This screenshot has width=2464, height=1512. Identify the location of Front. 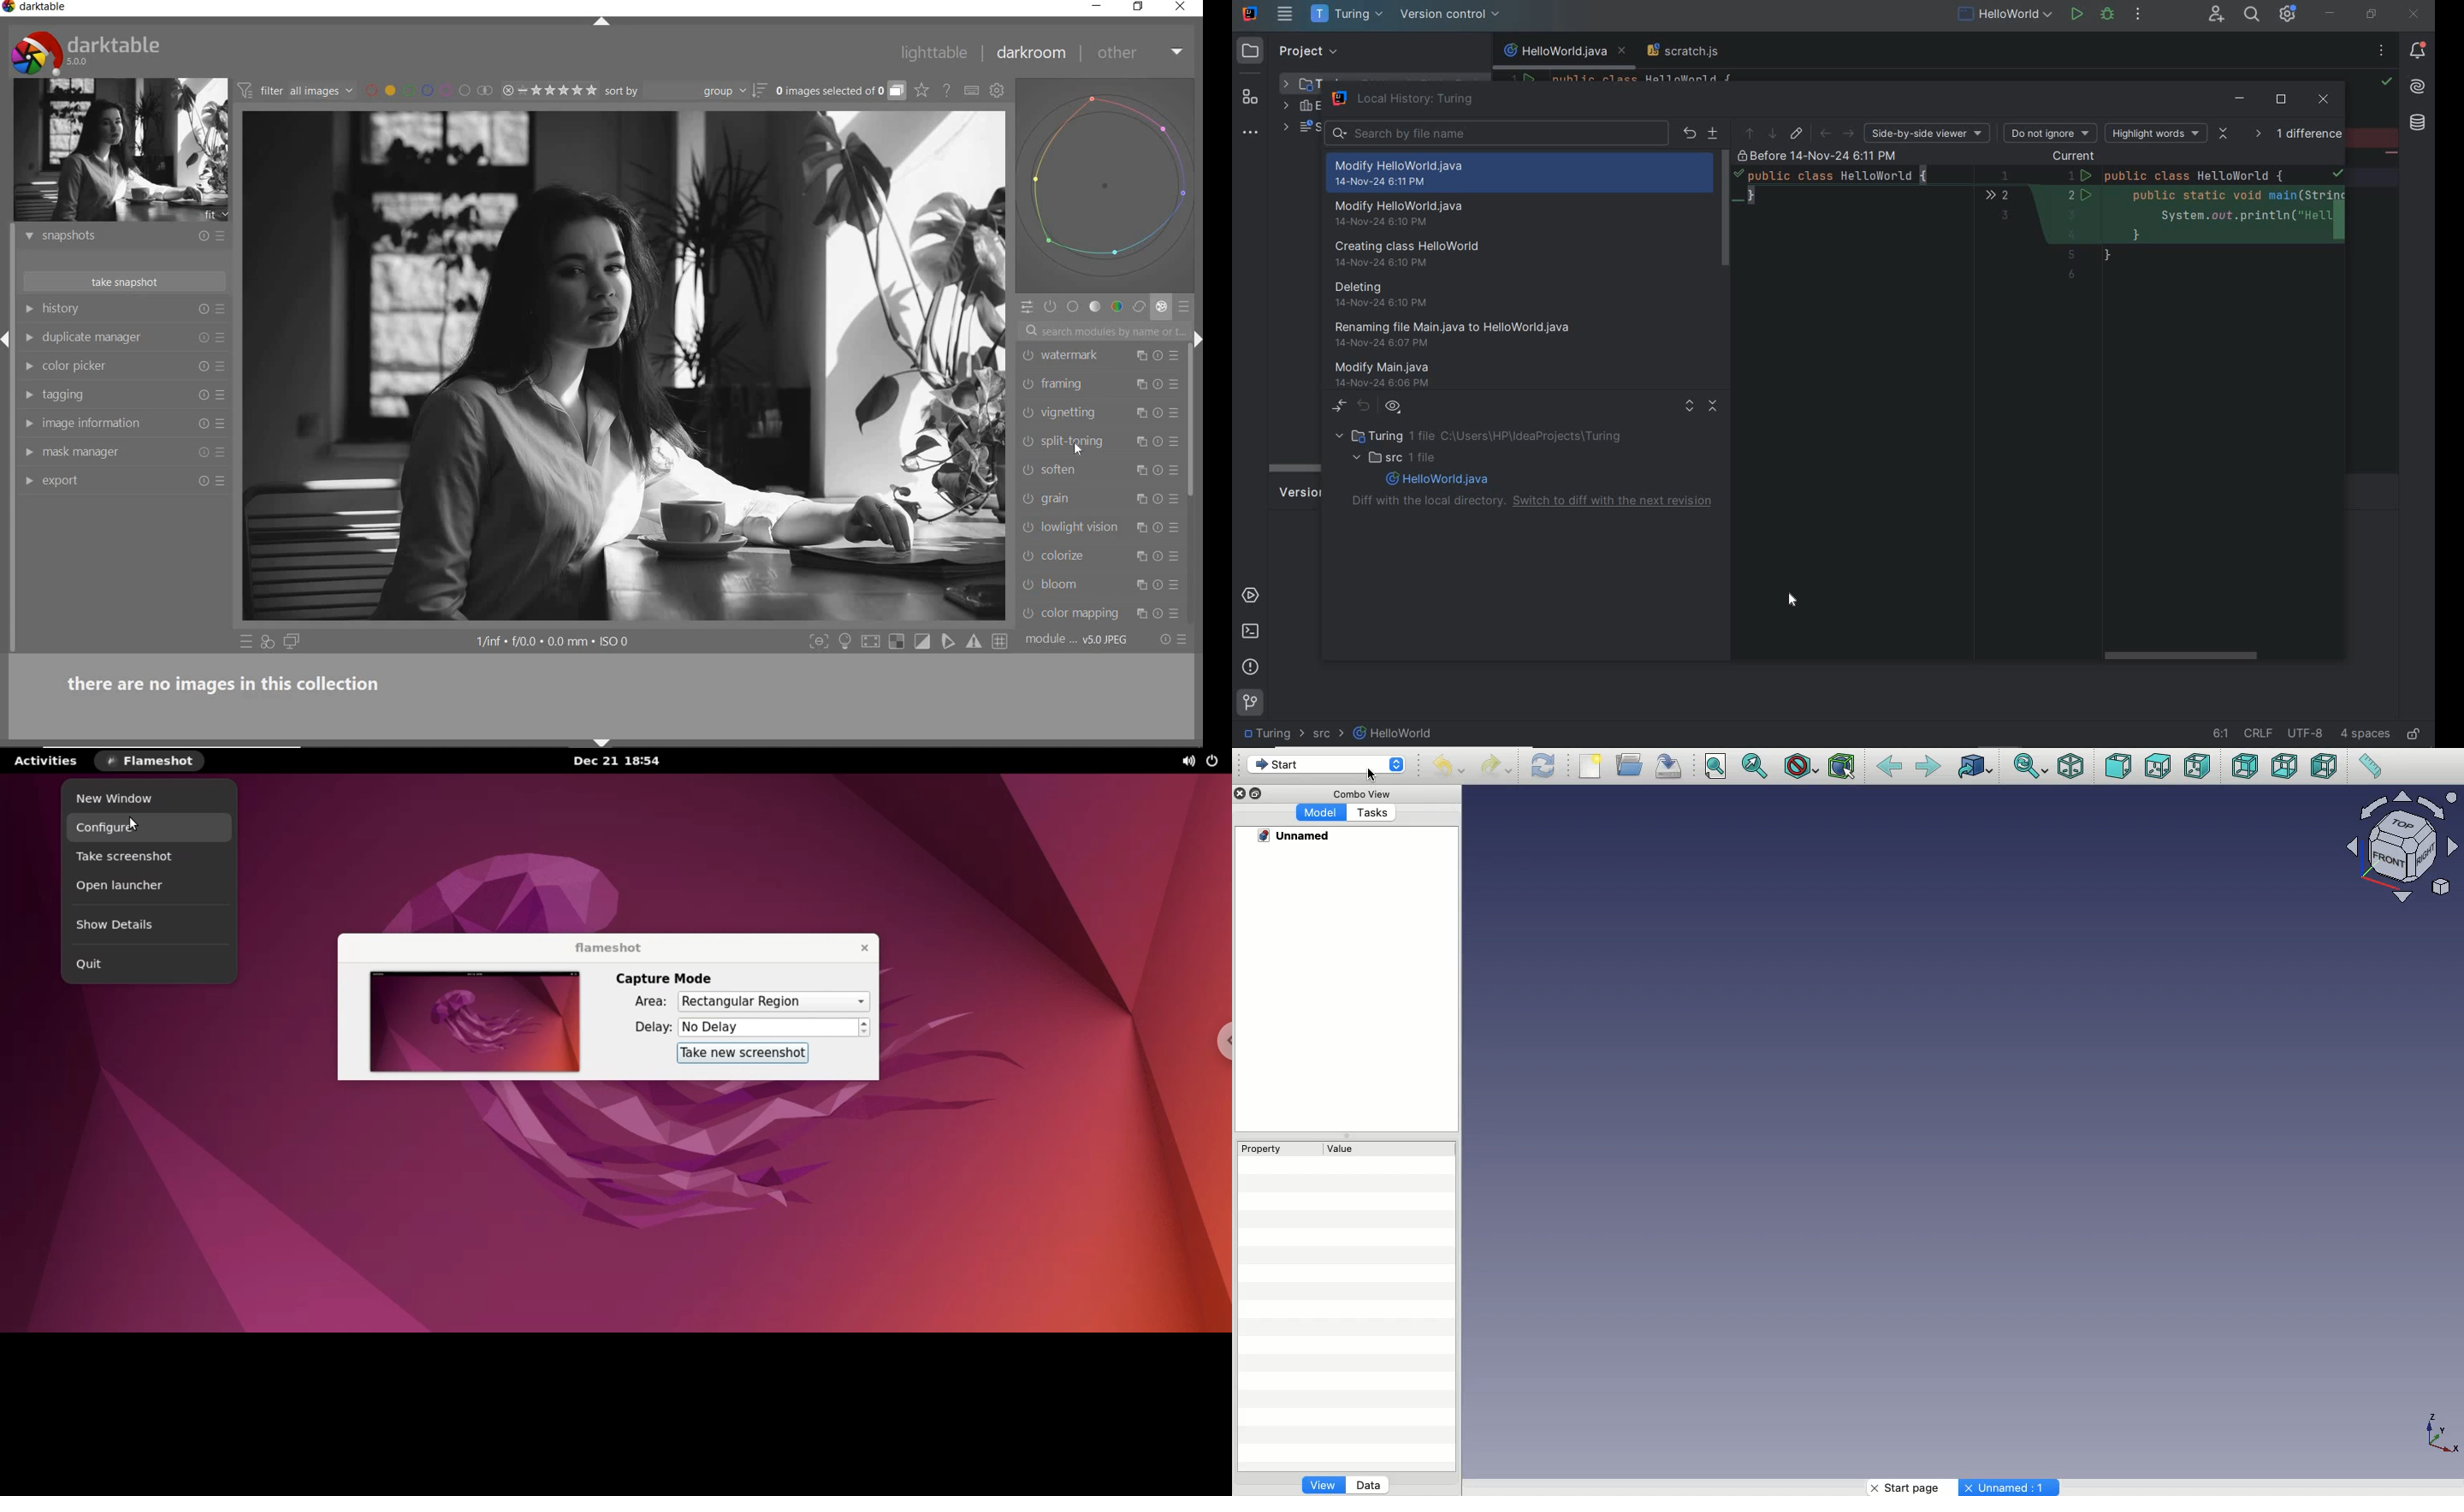
(2118, 766).